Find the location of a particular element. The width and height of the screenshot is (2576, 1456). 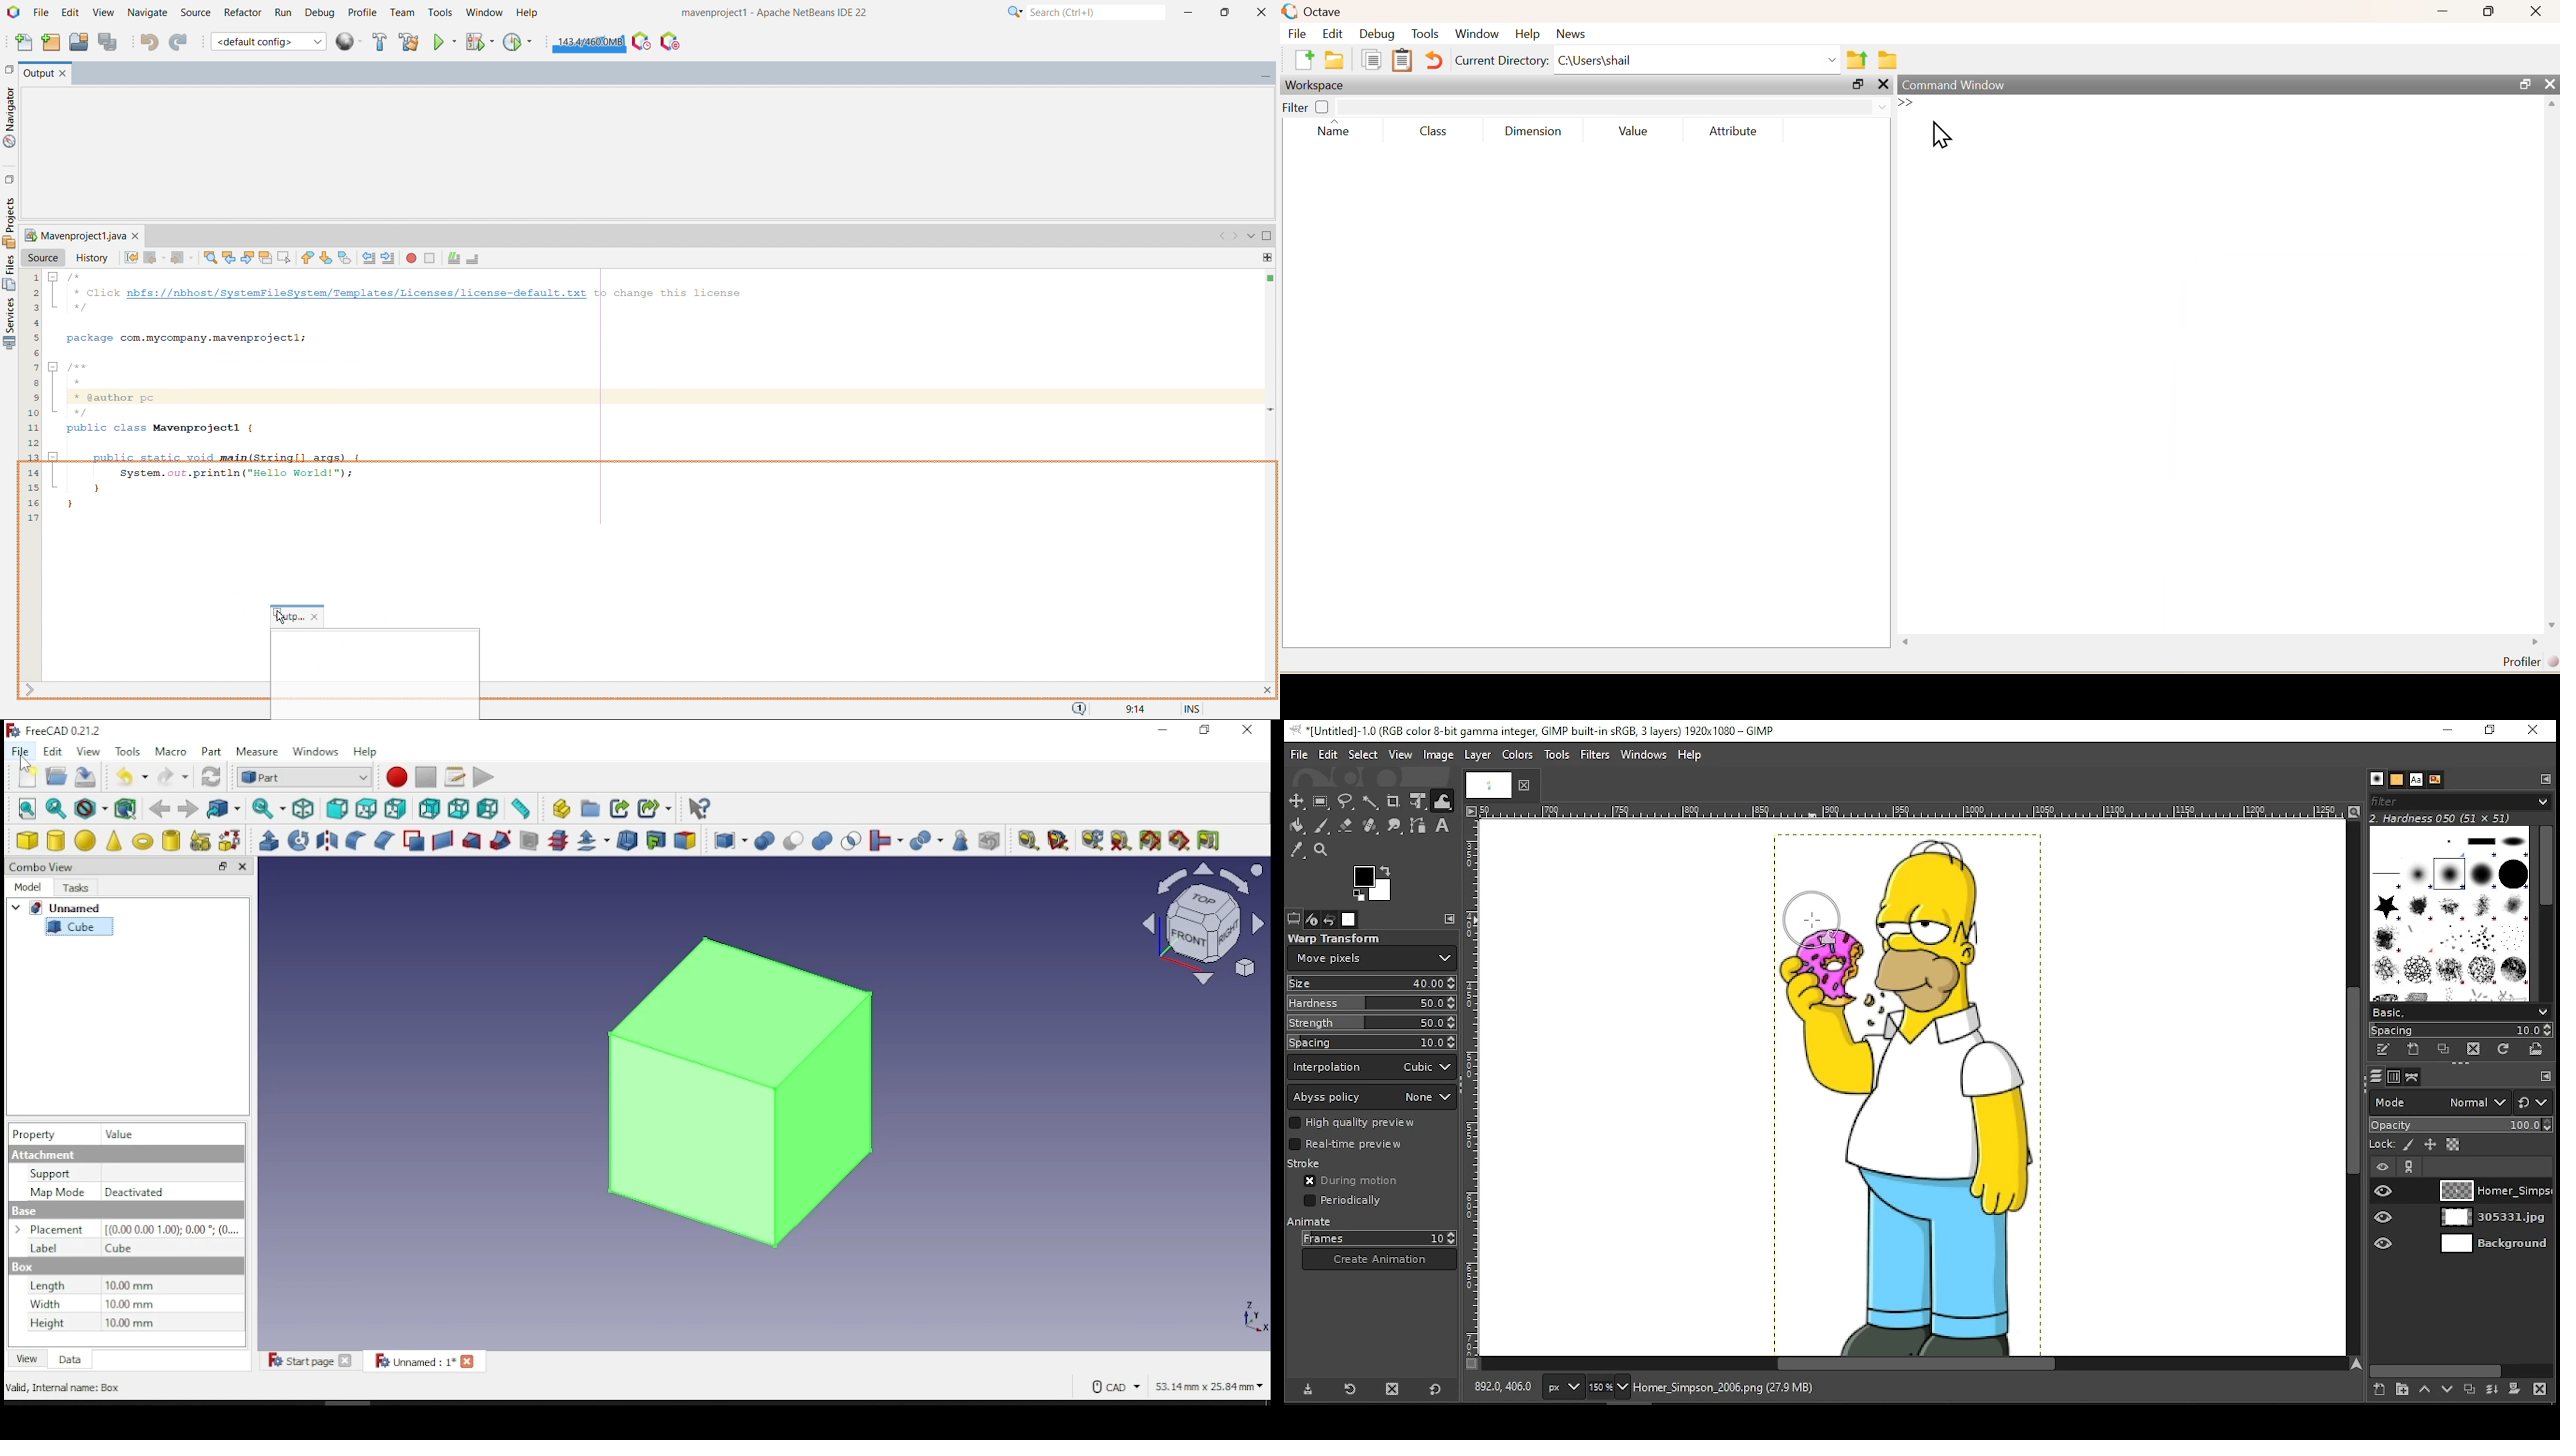

cube is located at coordinates (80, 926).